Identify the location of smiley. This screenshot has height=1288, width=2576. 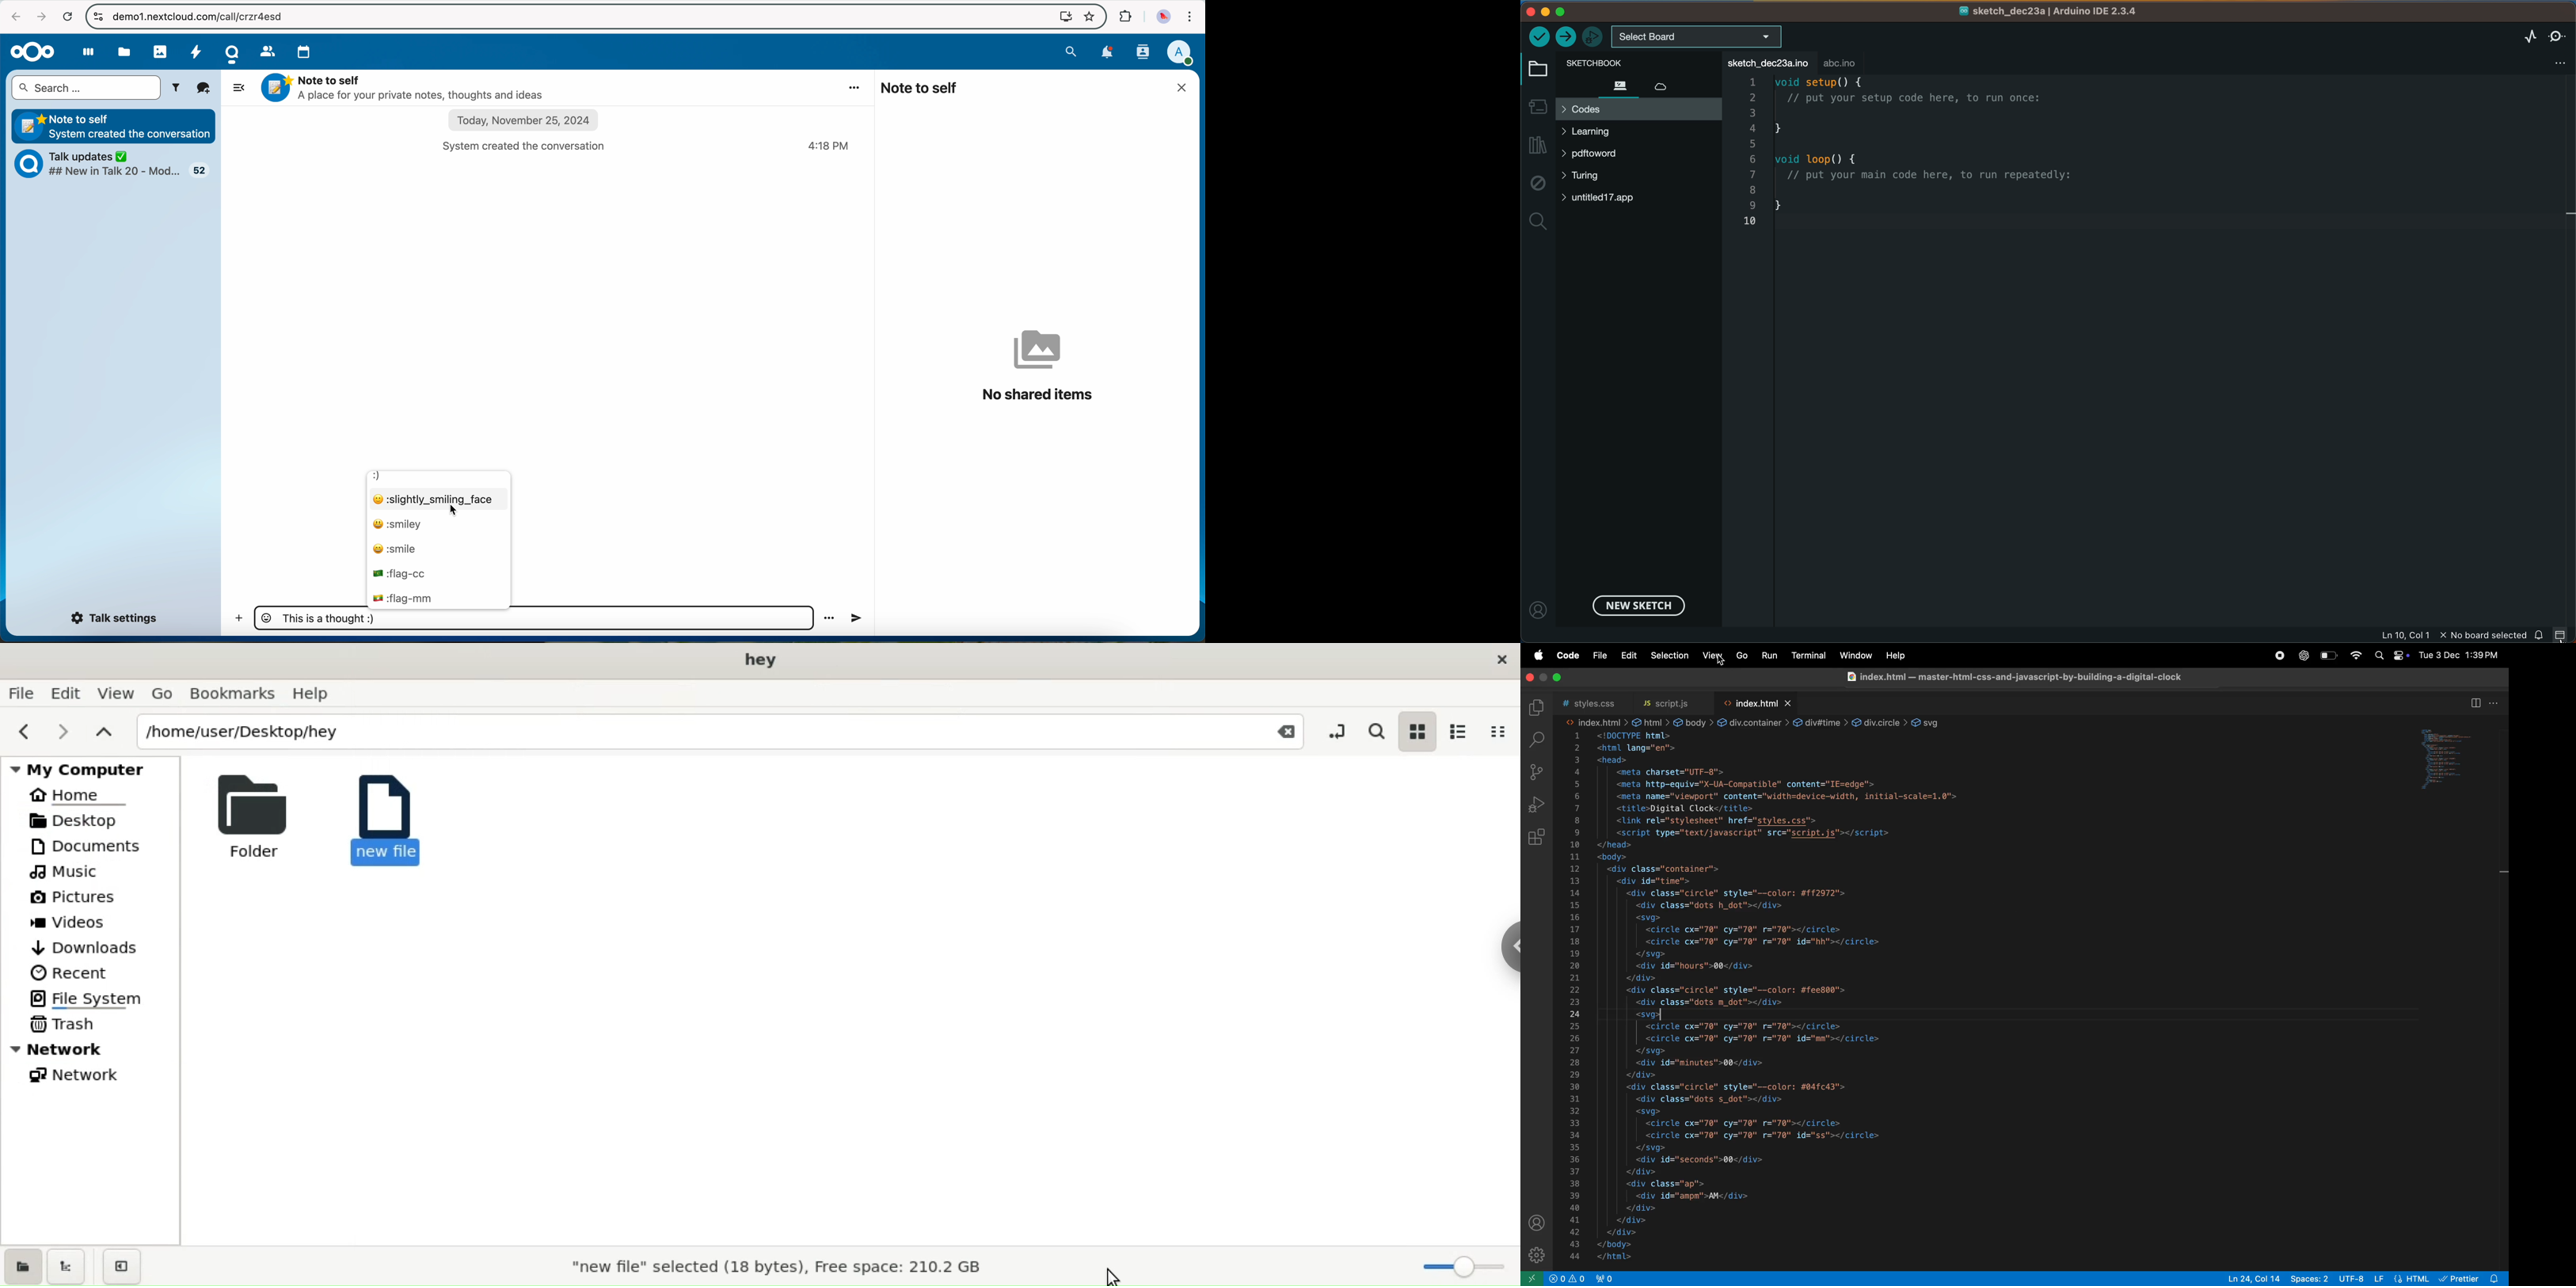
(402, 525).